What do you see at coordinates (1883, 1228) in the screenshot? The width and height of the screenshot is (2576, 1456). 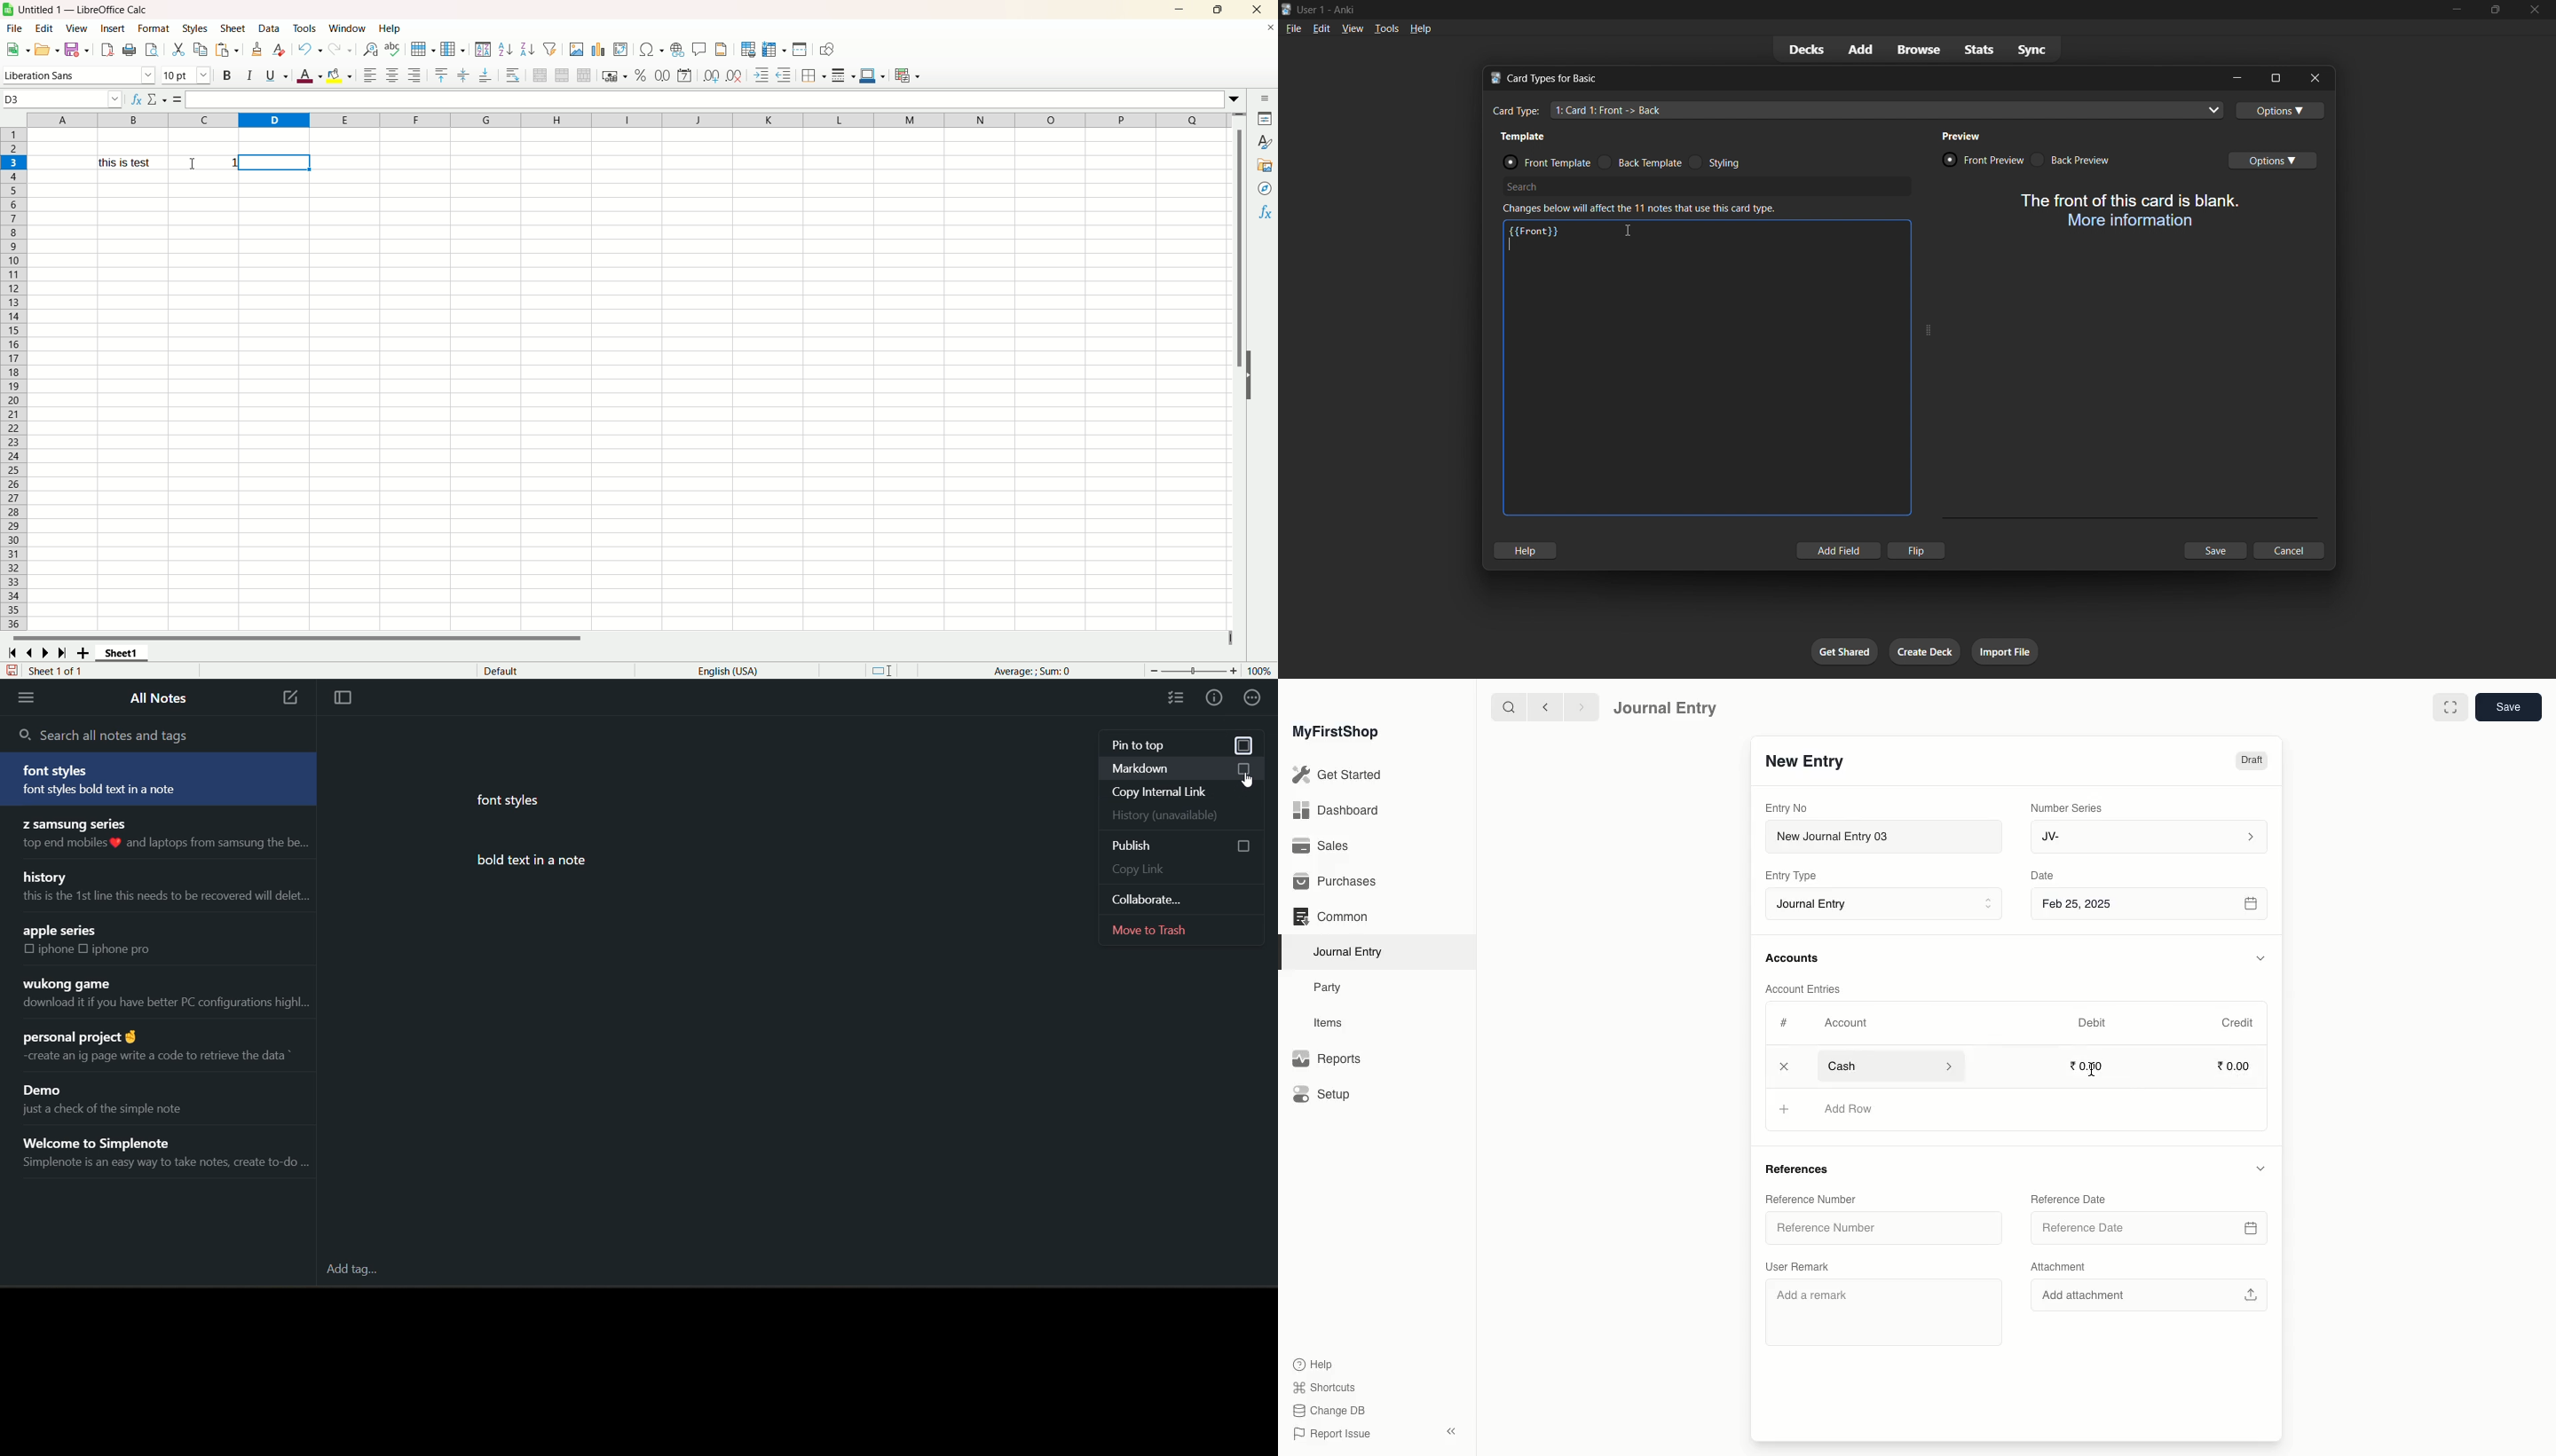 I see `Reference Number` at bounding box center [1883, 1228].